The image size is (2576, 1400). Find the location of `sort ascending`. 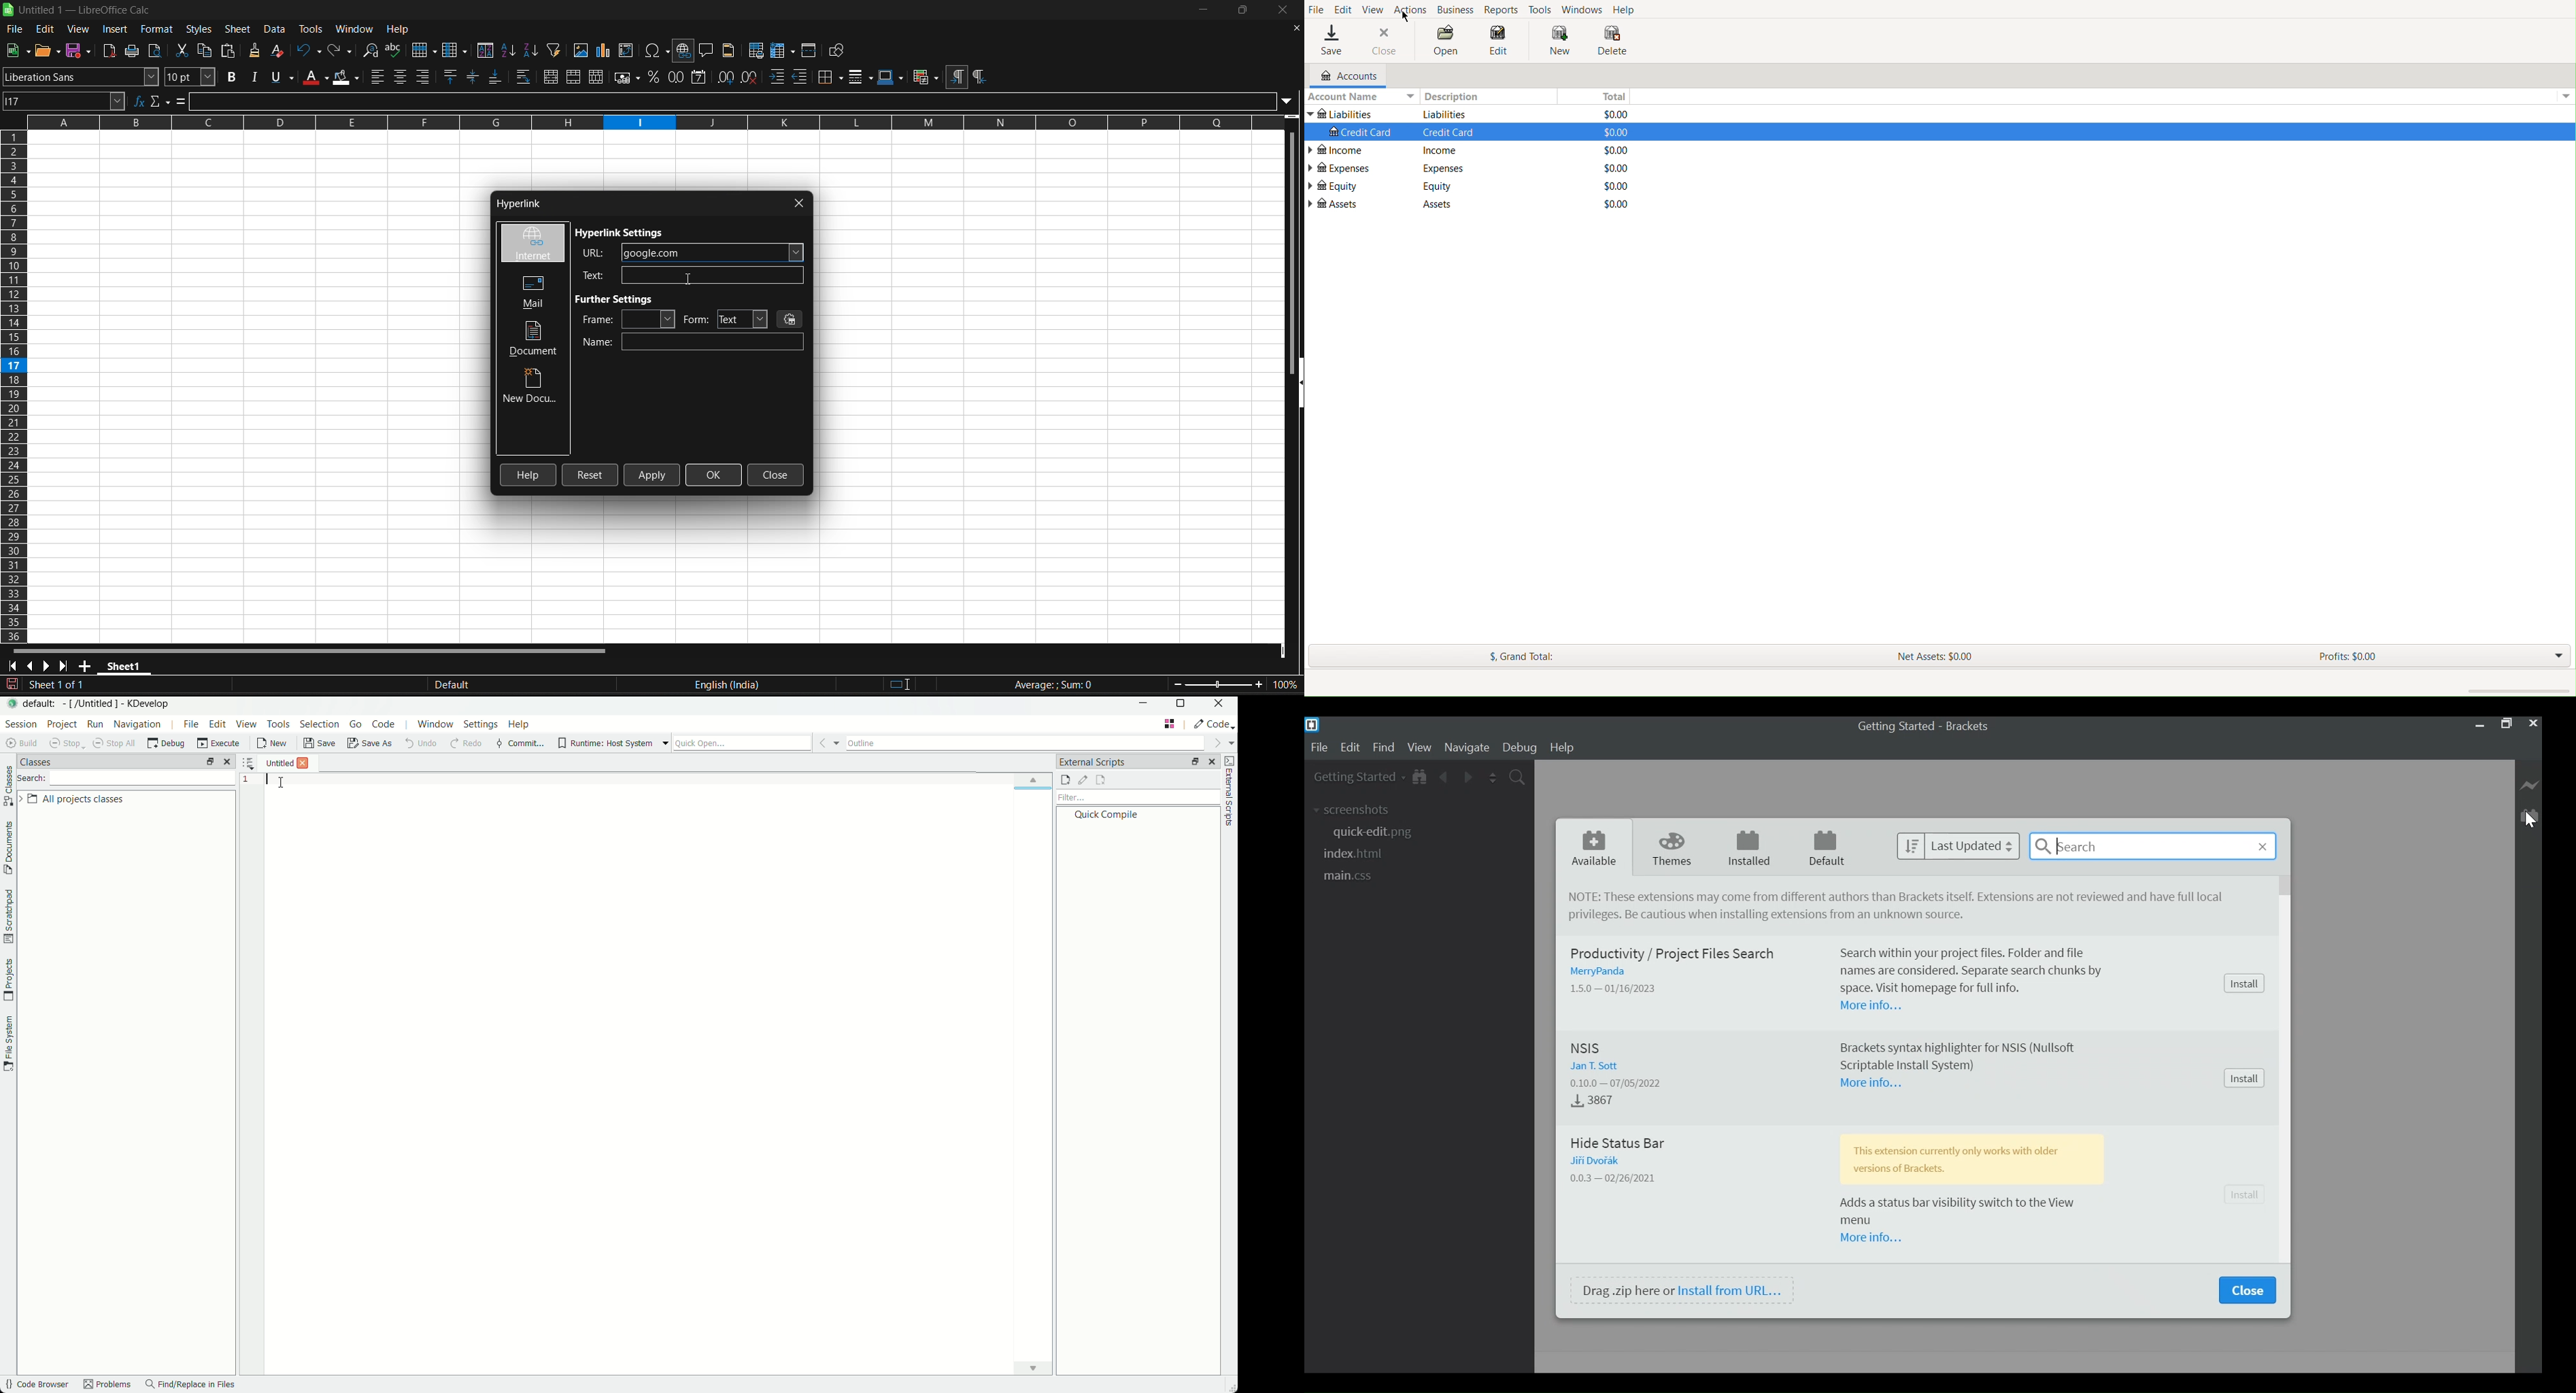

sort ascending is located at coordinates (510, 50).